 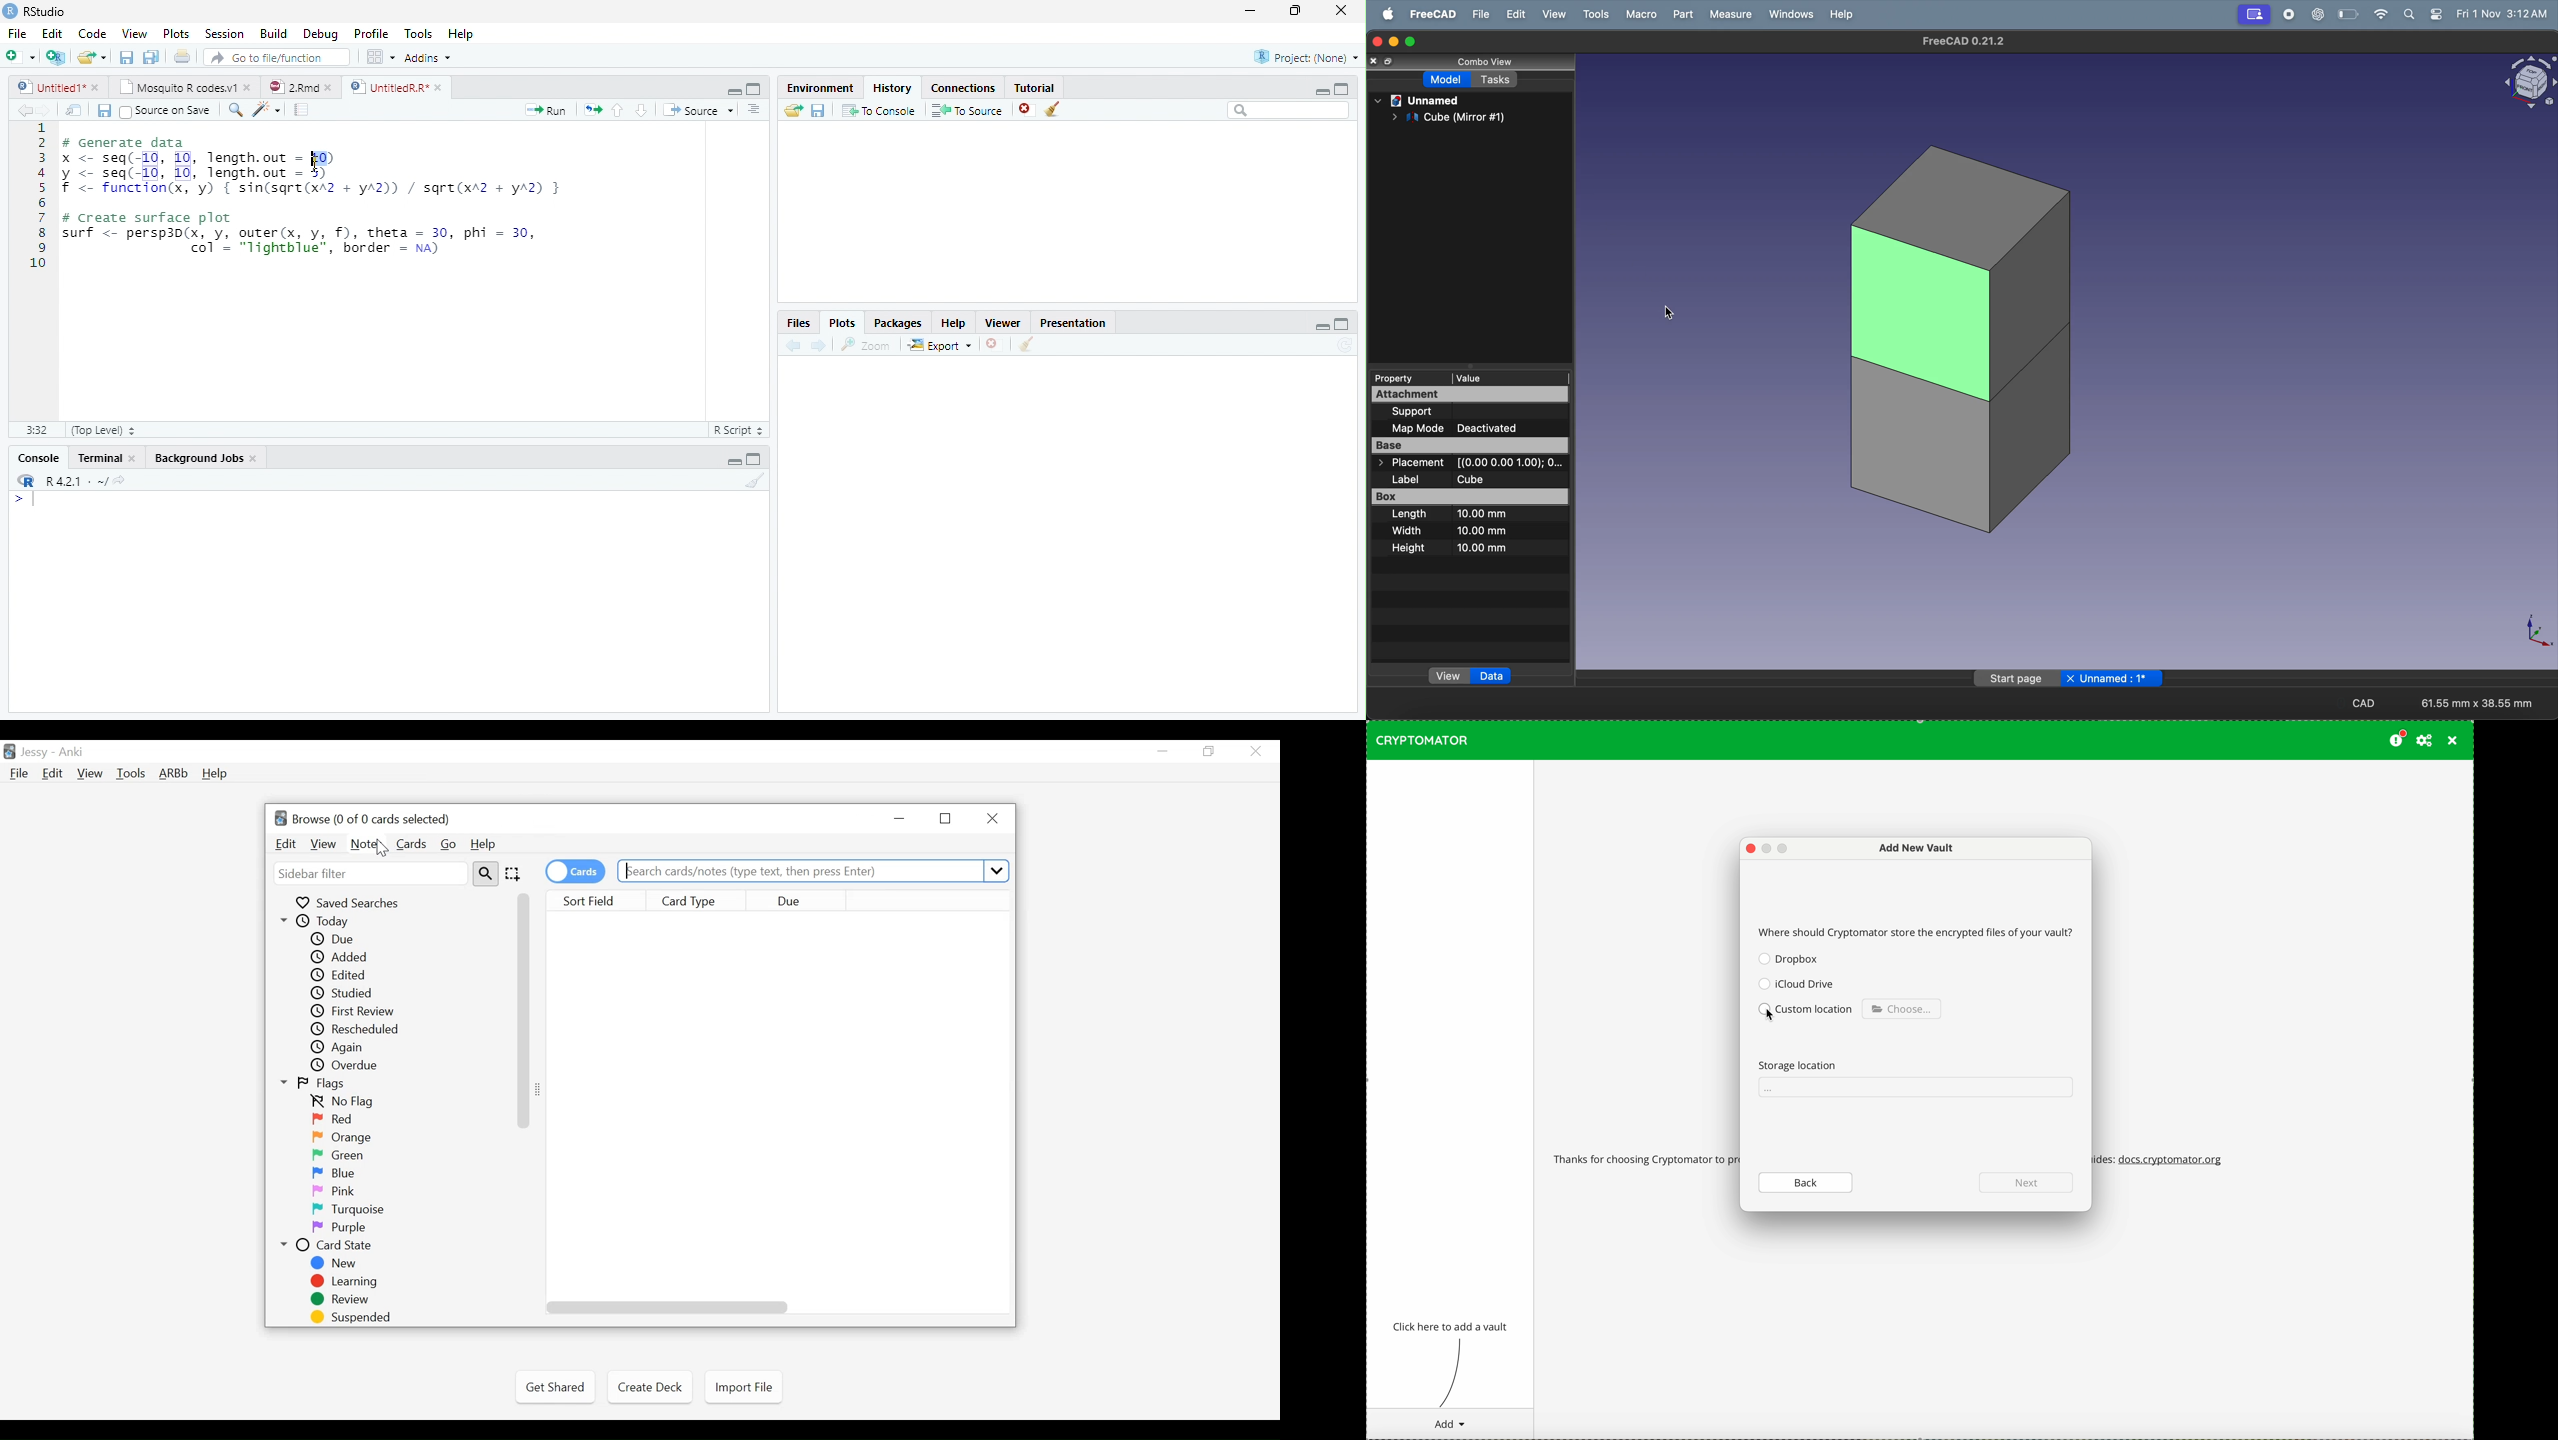 What do you see at coordinates (879, 110) in the screenshot?
I see `To Console` at bounding box center [879, 110].